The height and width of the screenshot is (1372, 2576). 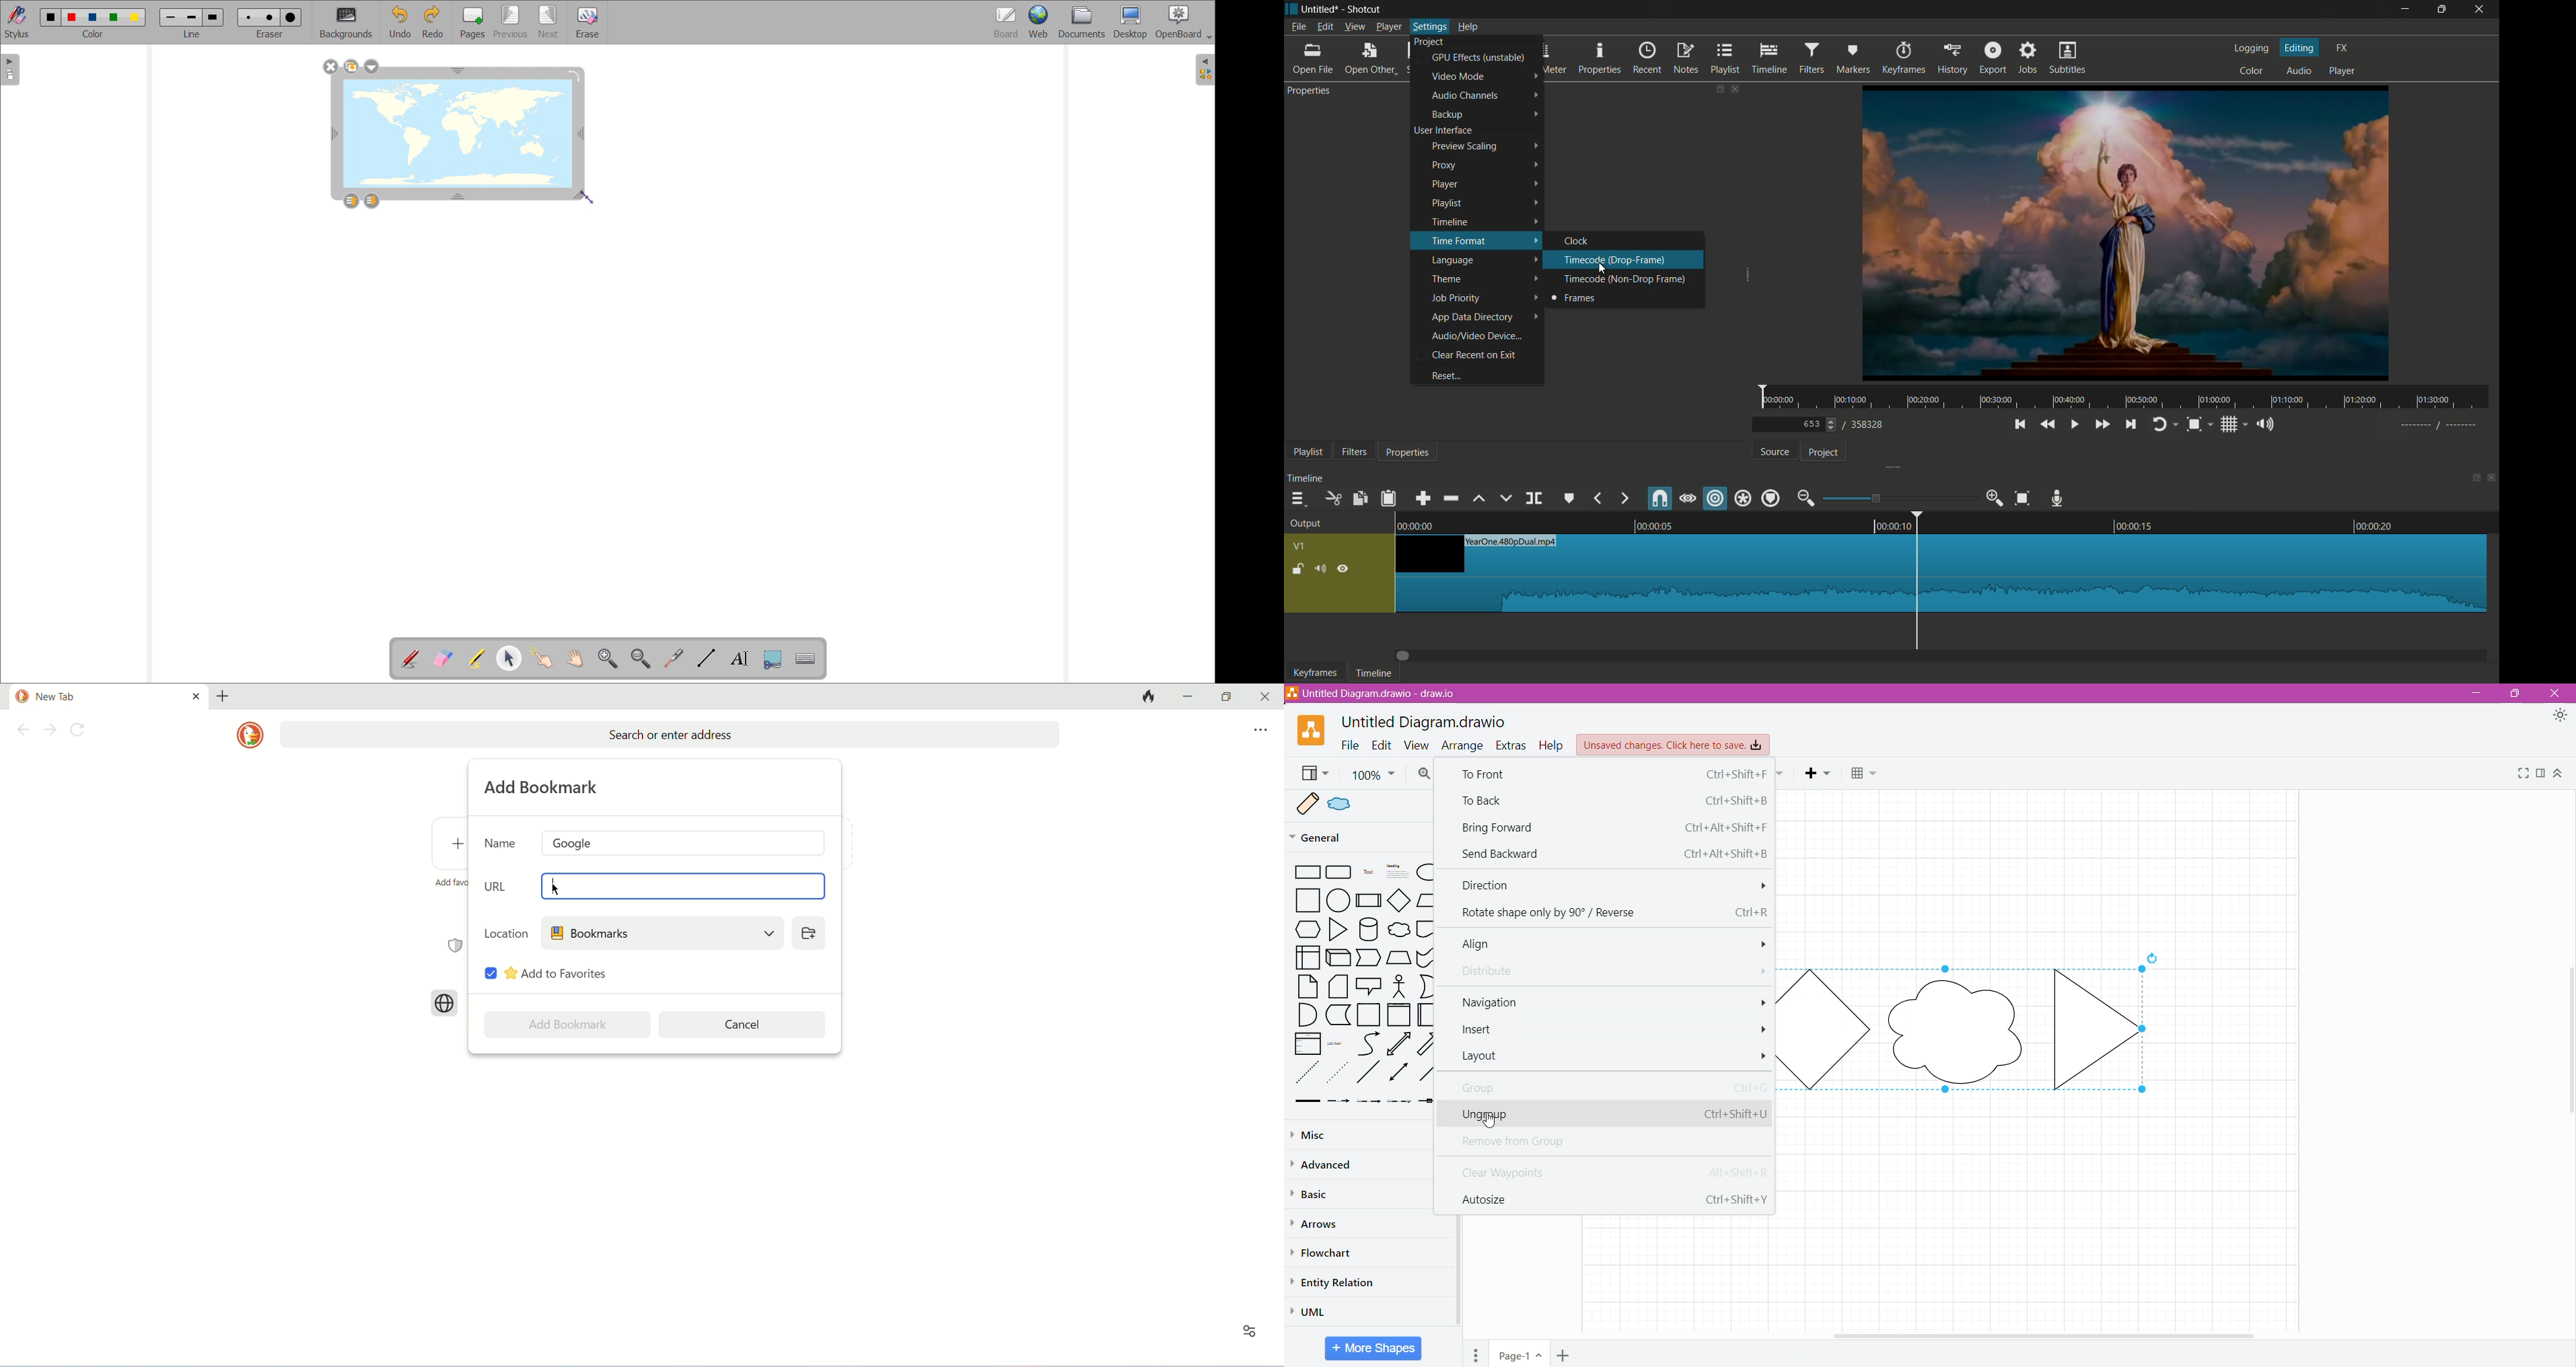 I want to click on add favorite, so click(x=450, y=882).